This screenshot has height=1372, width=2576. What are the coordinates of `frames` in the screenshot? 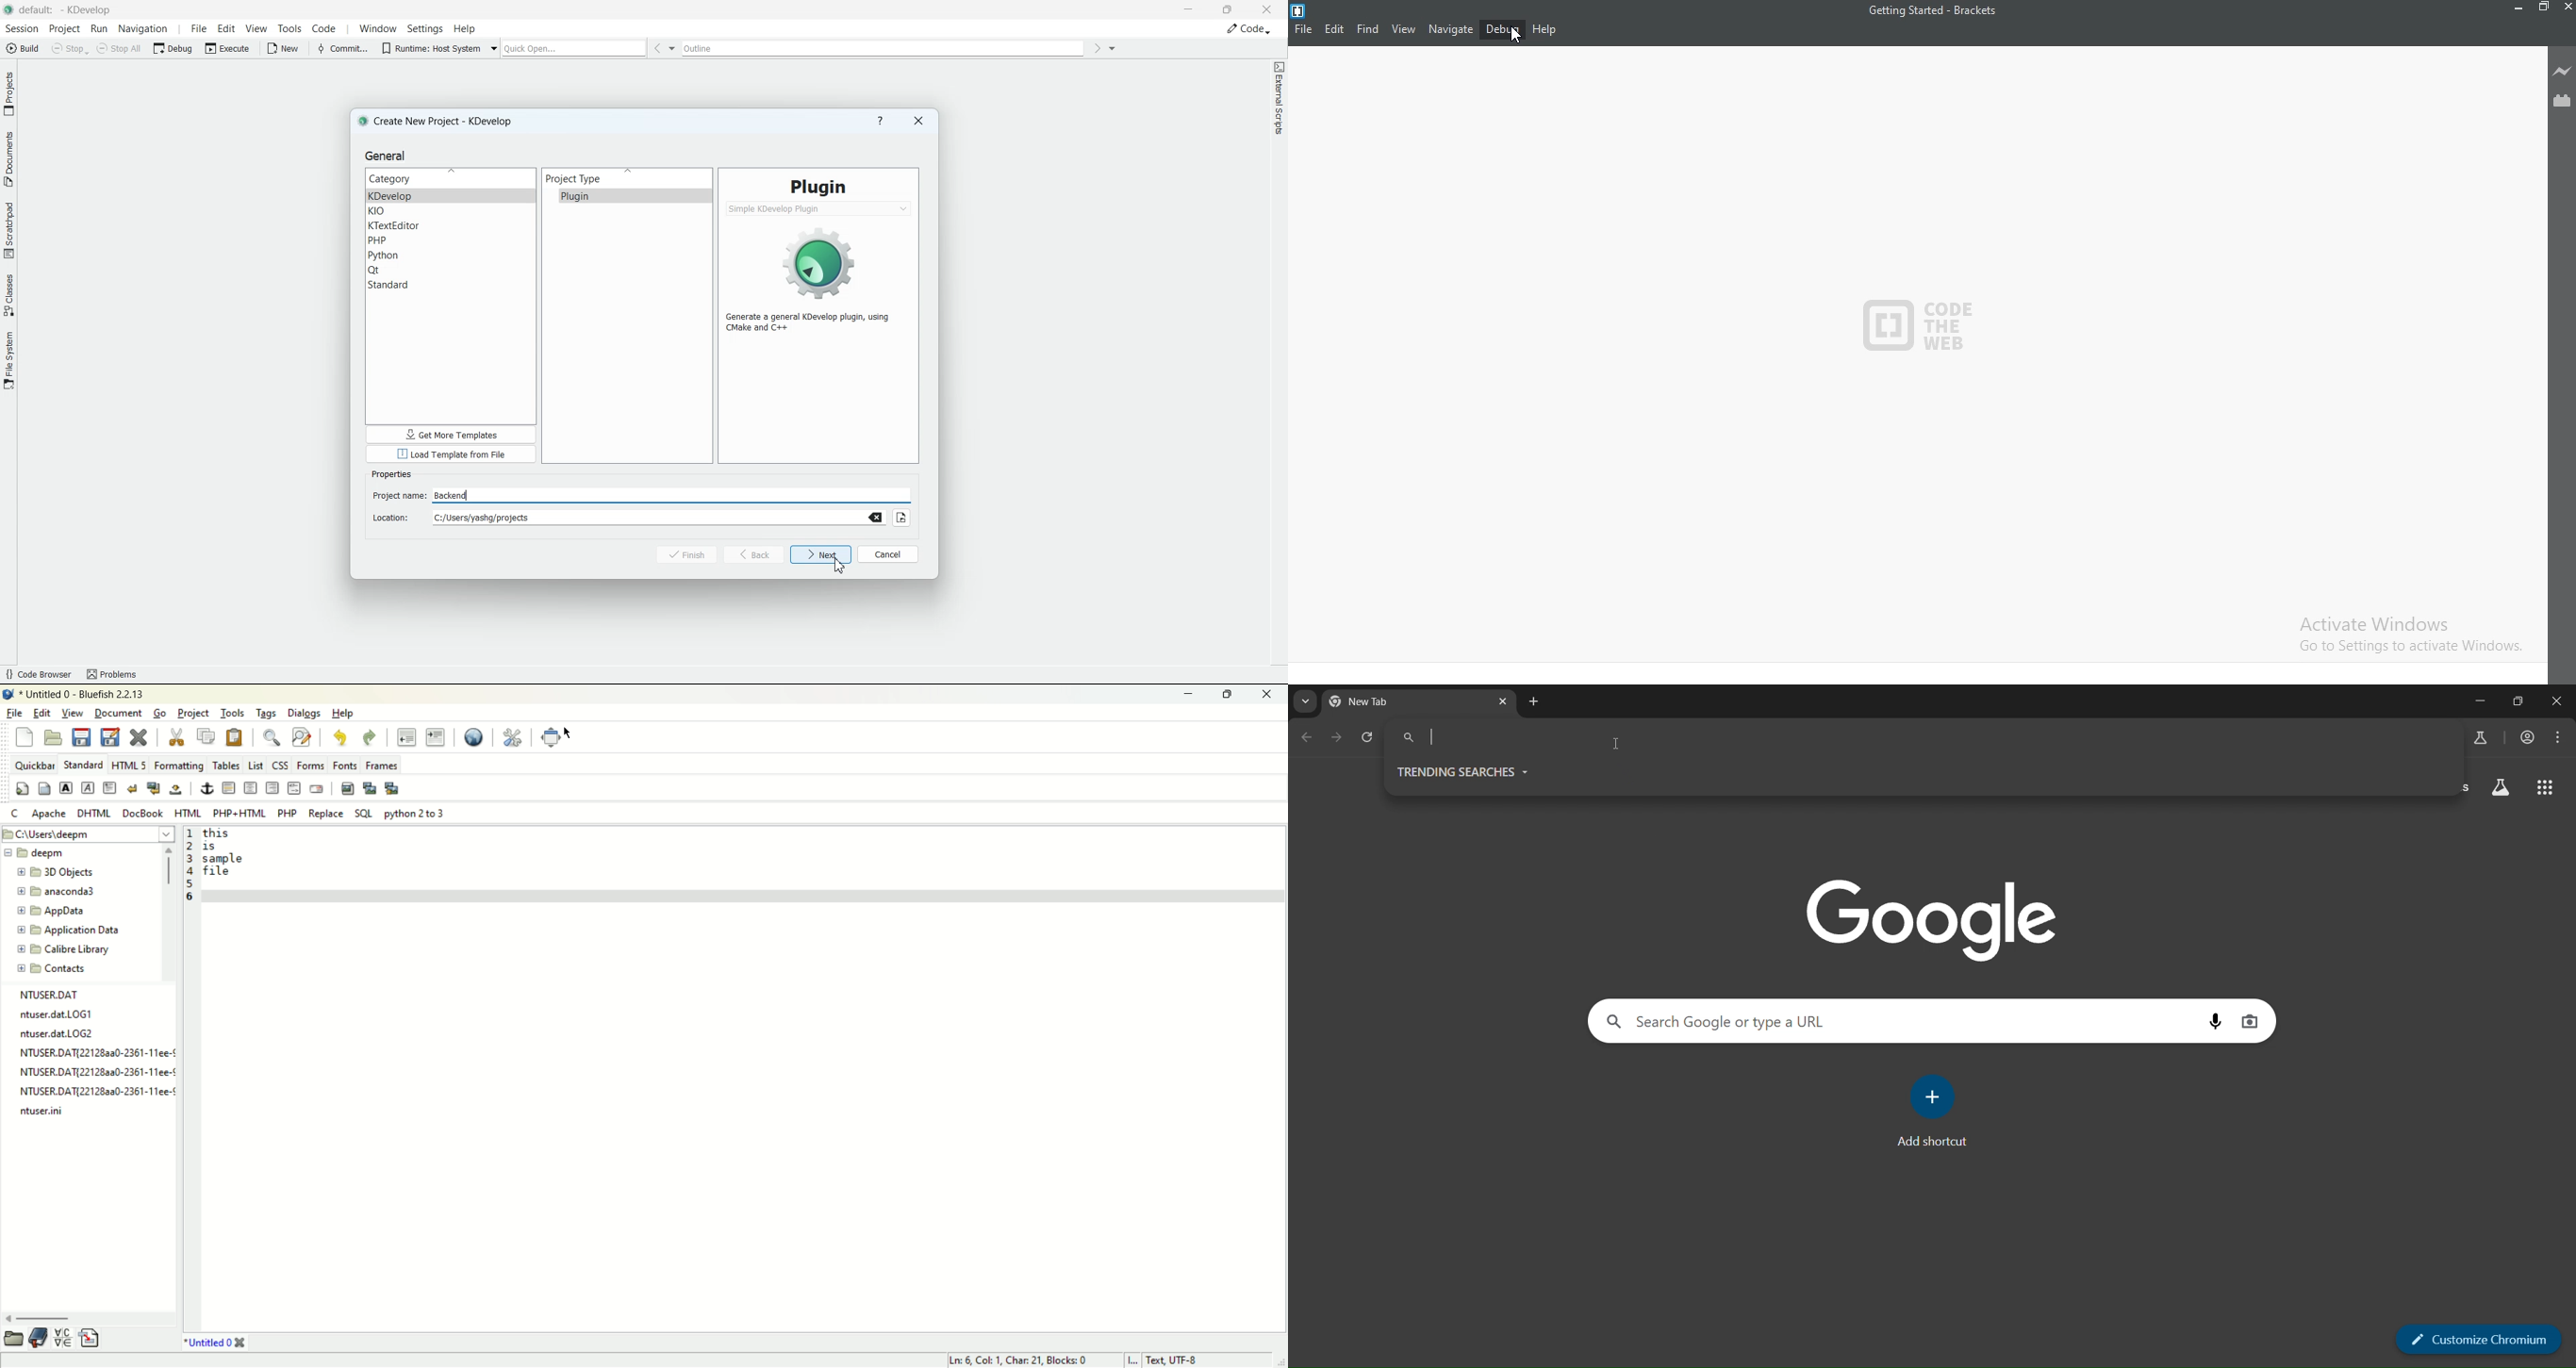 It's located at (382, 764).